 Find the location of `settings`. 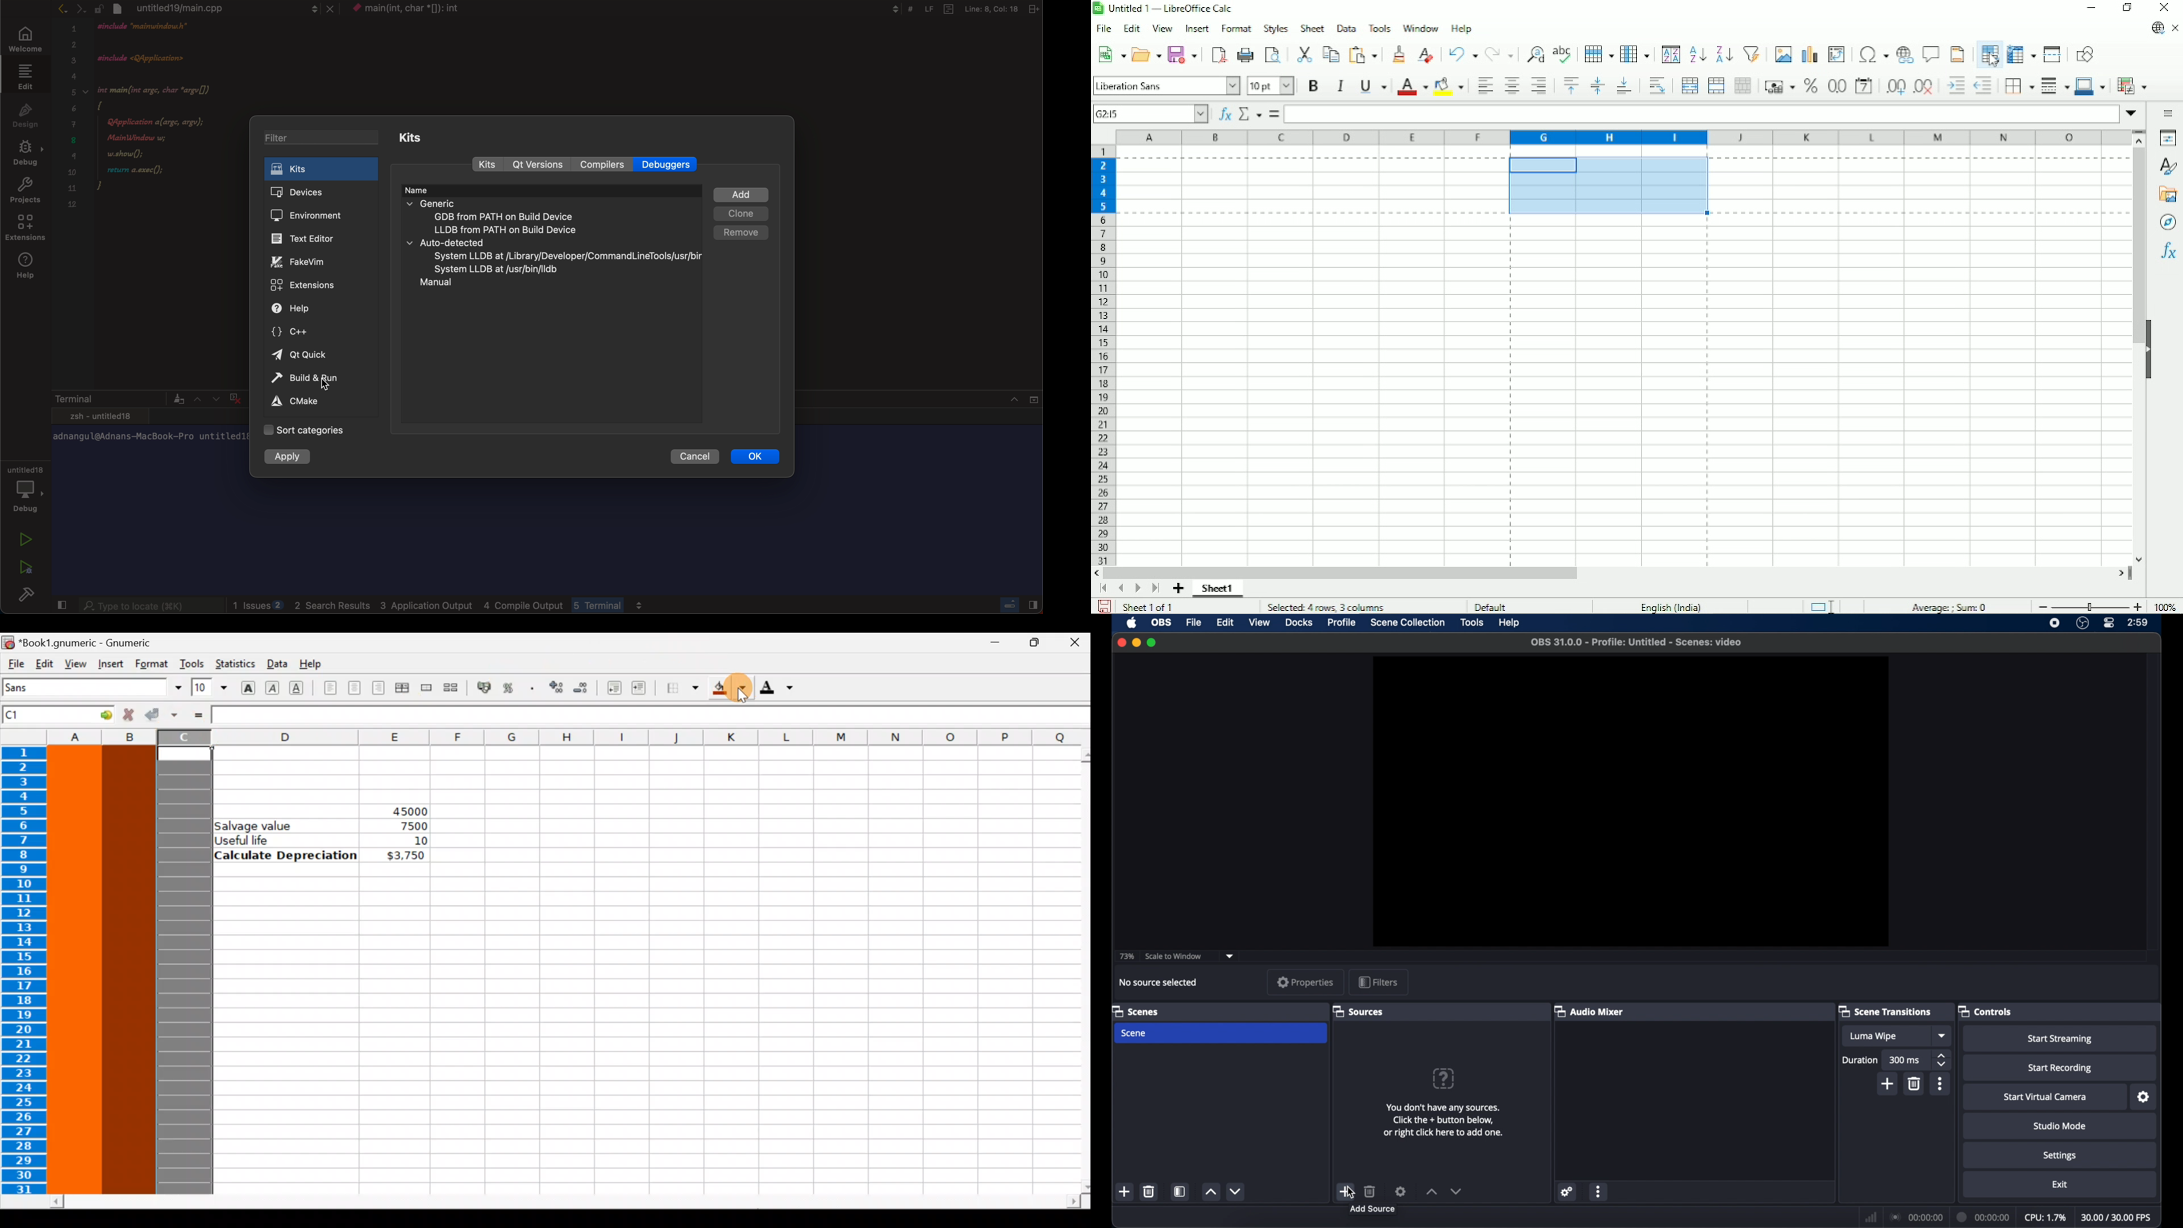

settings is located at coordinates (2145, 1097).